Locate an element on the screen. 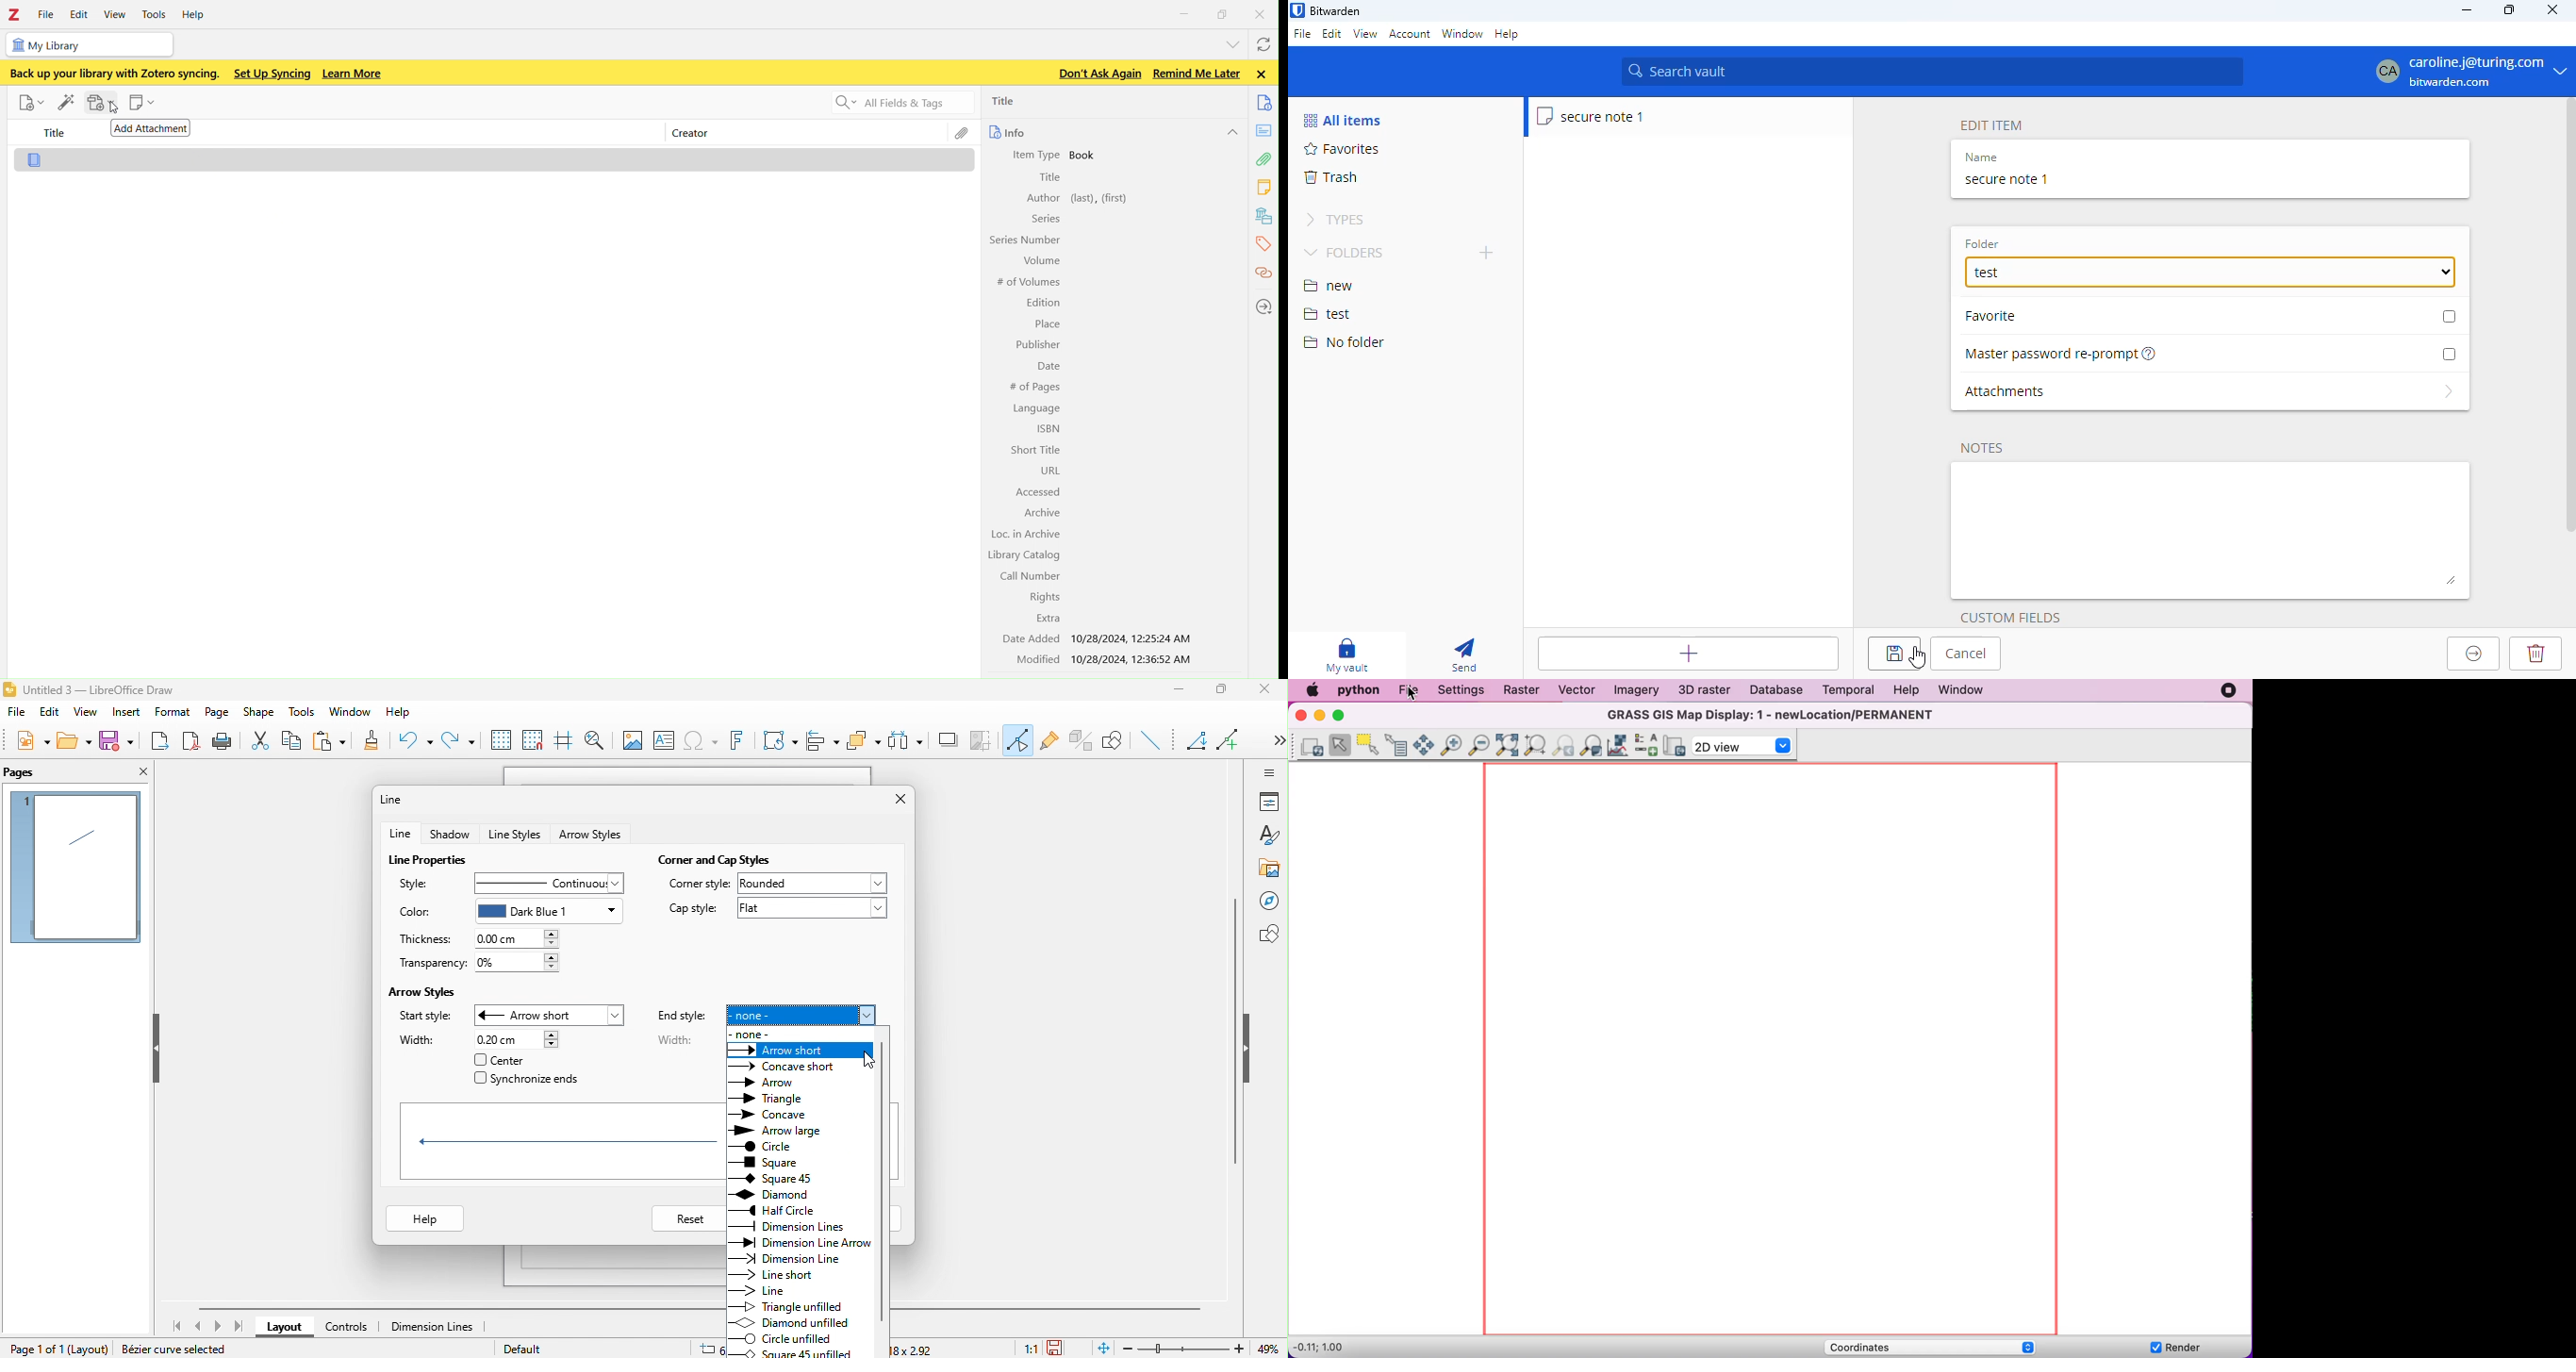 The image size is (2576, 1372). Date is located at coordinates (1046, 365).